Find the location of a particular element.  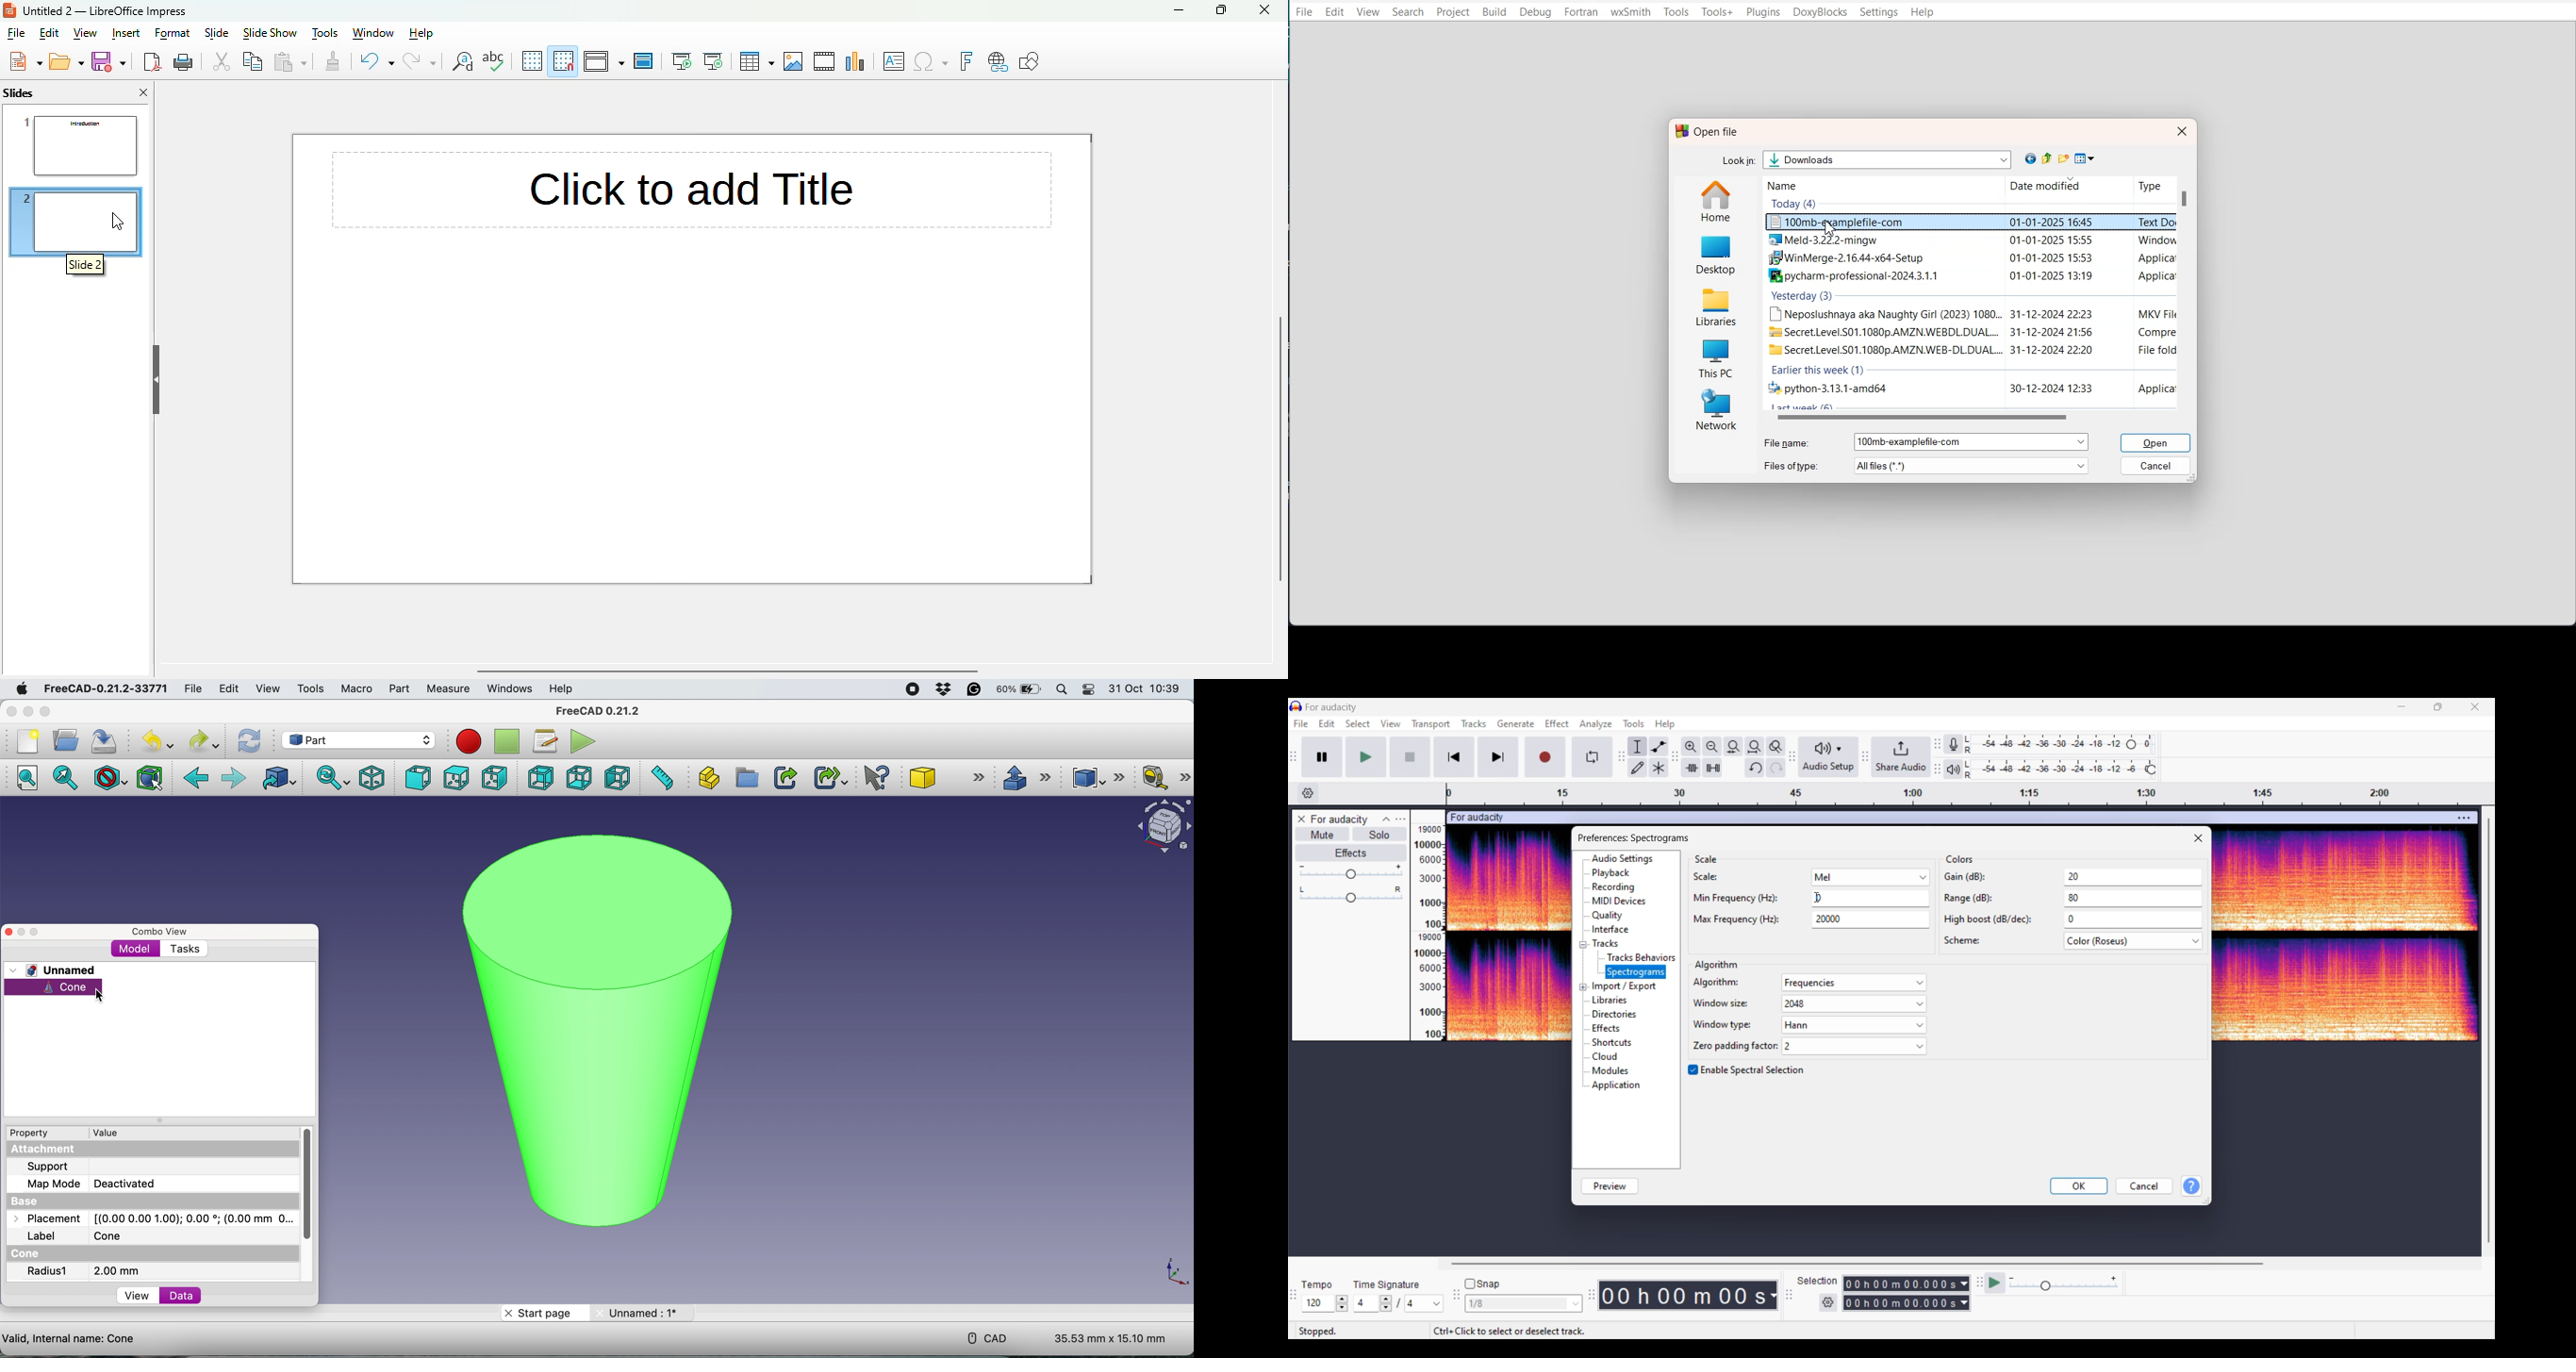

spectrogram is located at coordinates (1638, 971).